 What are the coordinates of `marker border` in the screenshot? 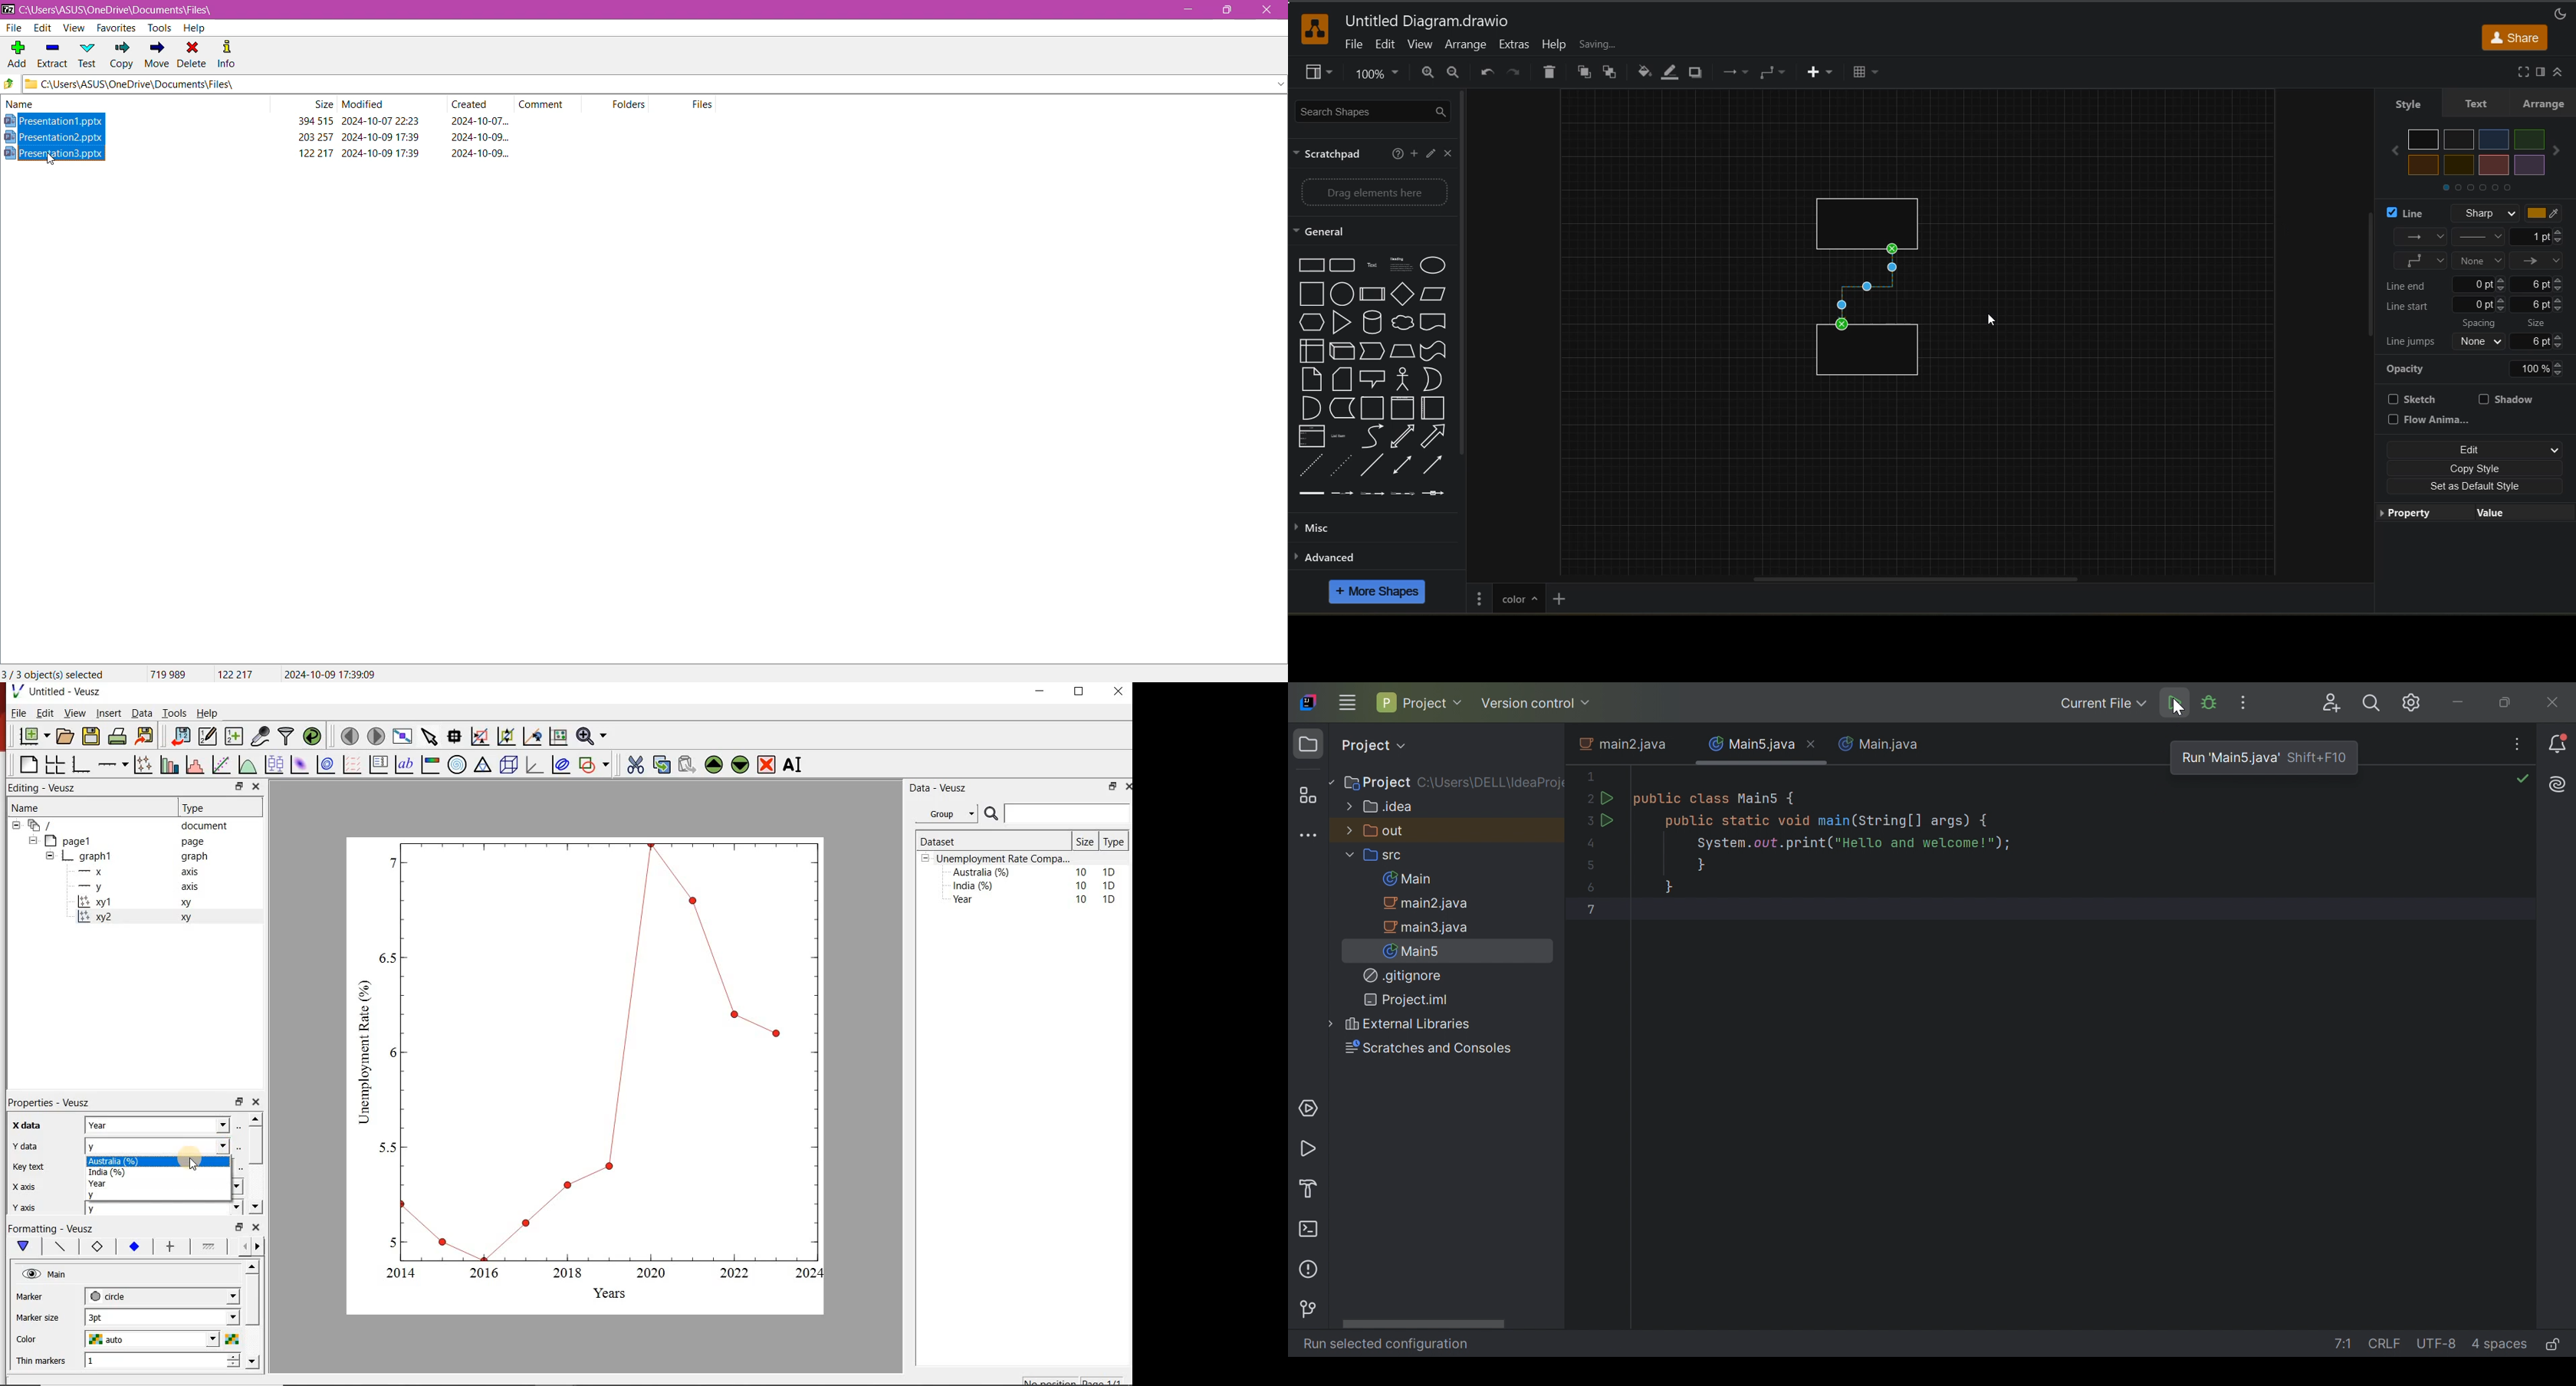 It's located at (96, 1247).